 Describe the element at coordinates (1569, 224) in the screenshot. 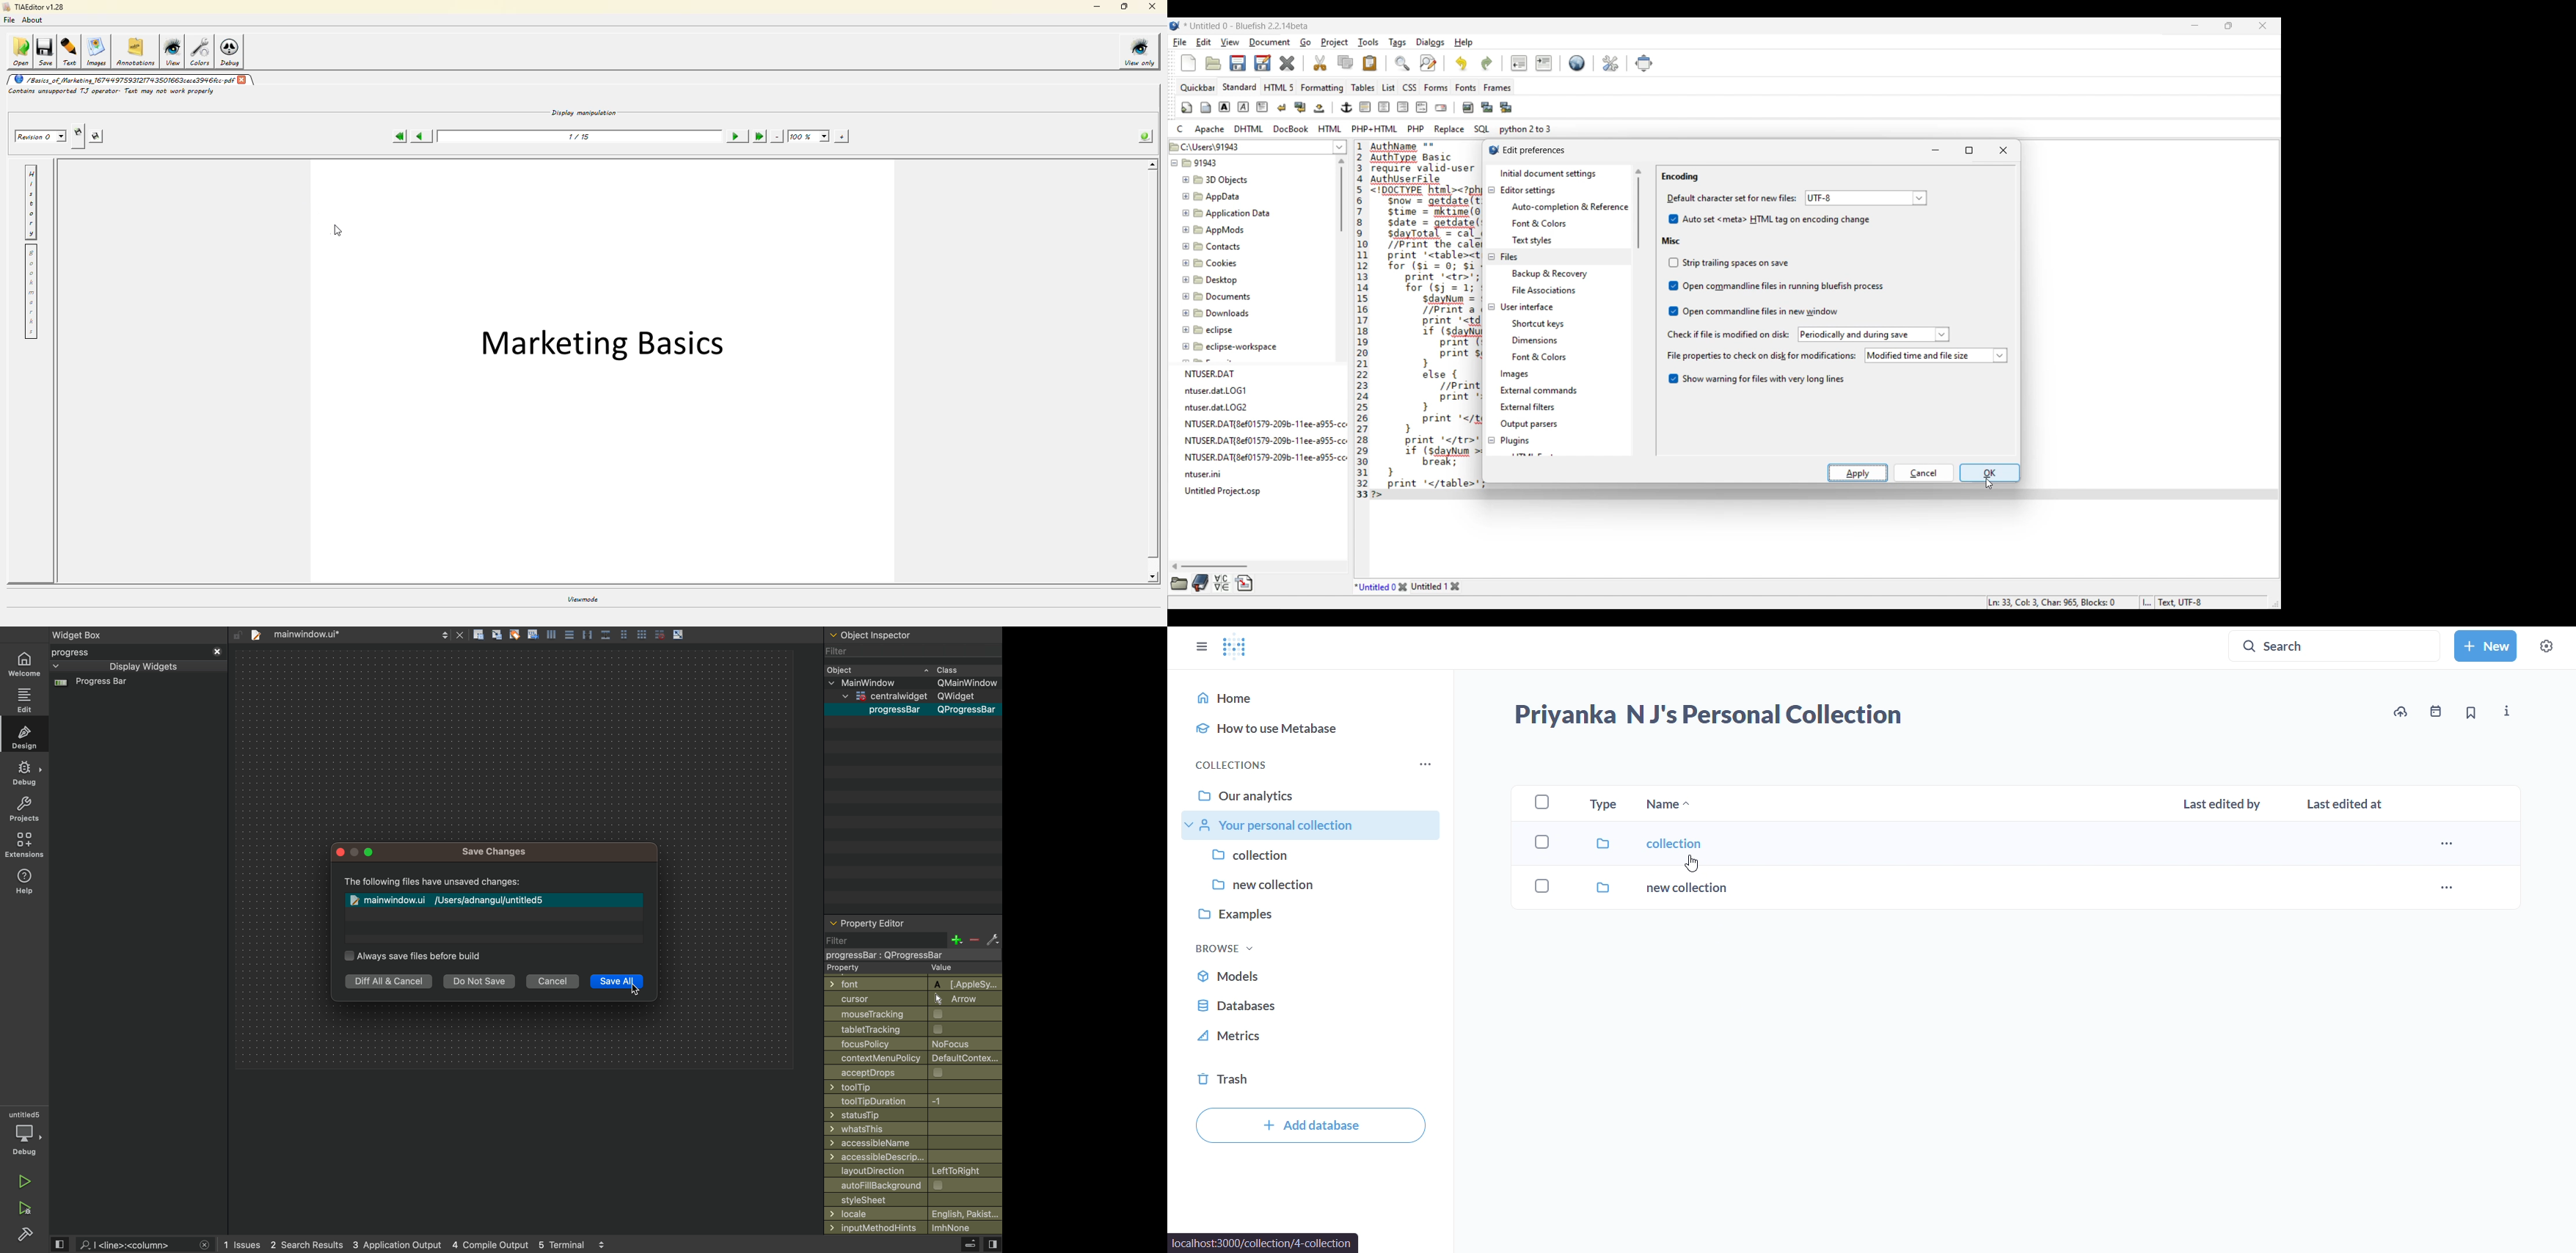

I see `Editor setting options` at that location.